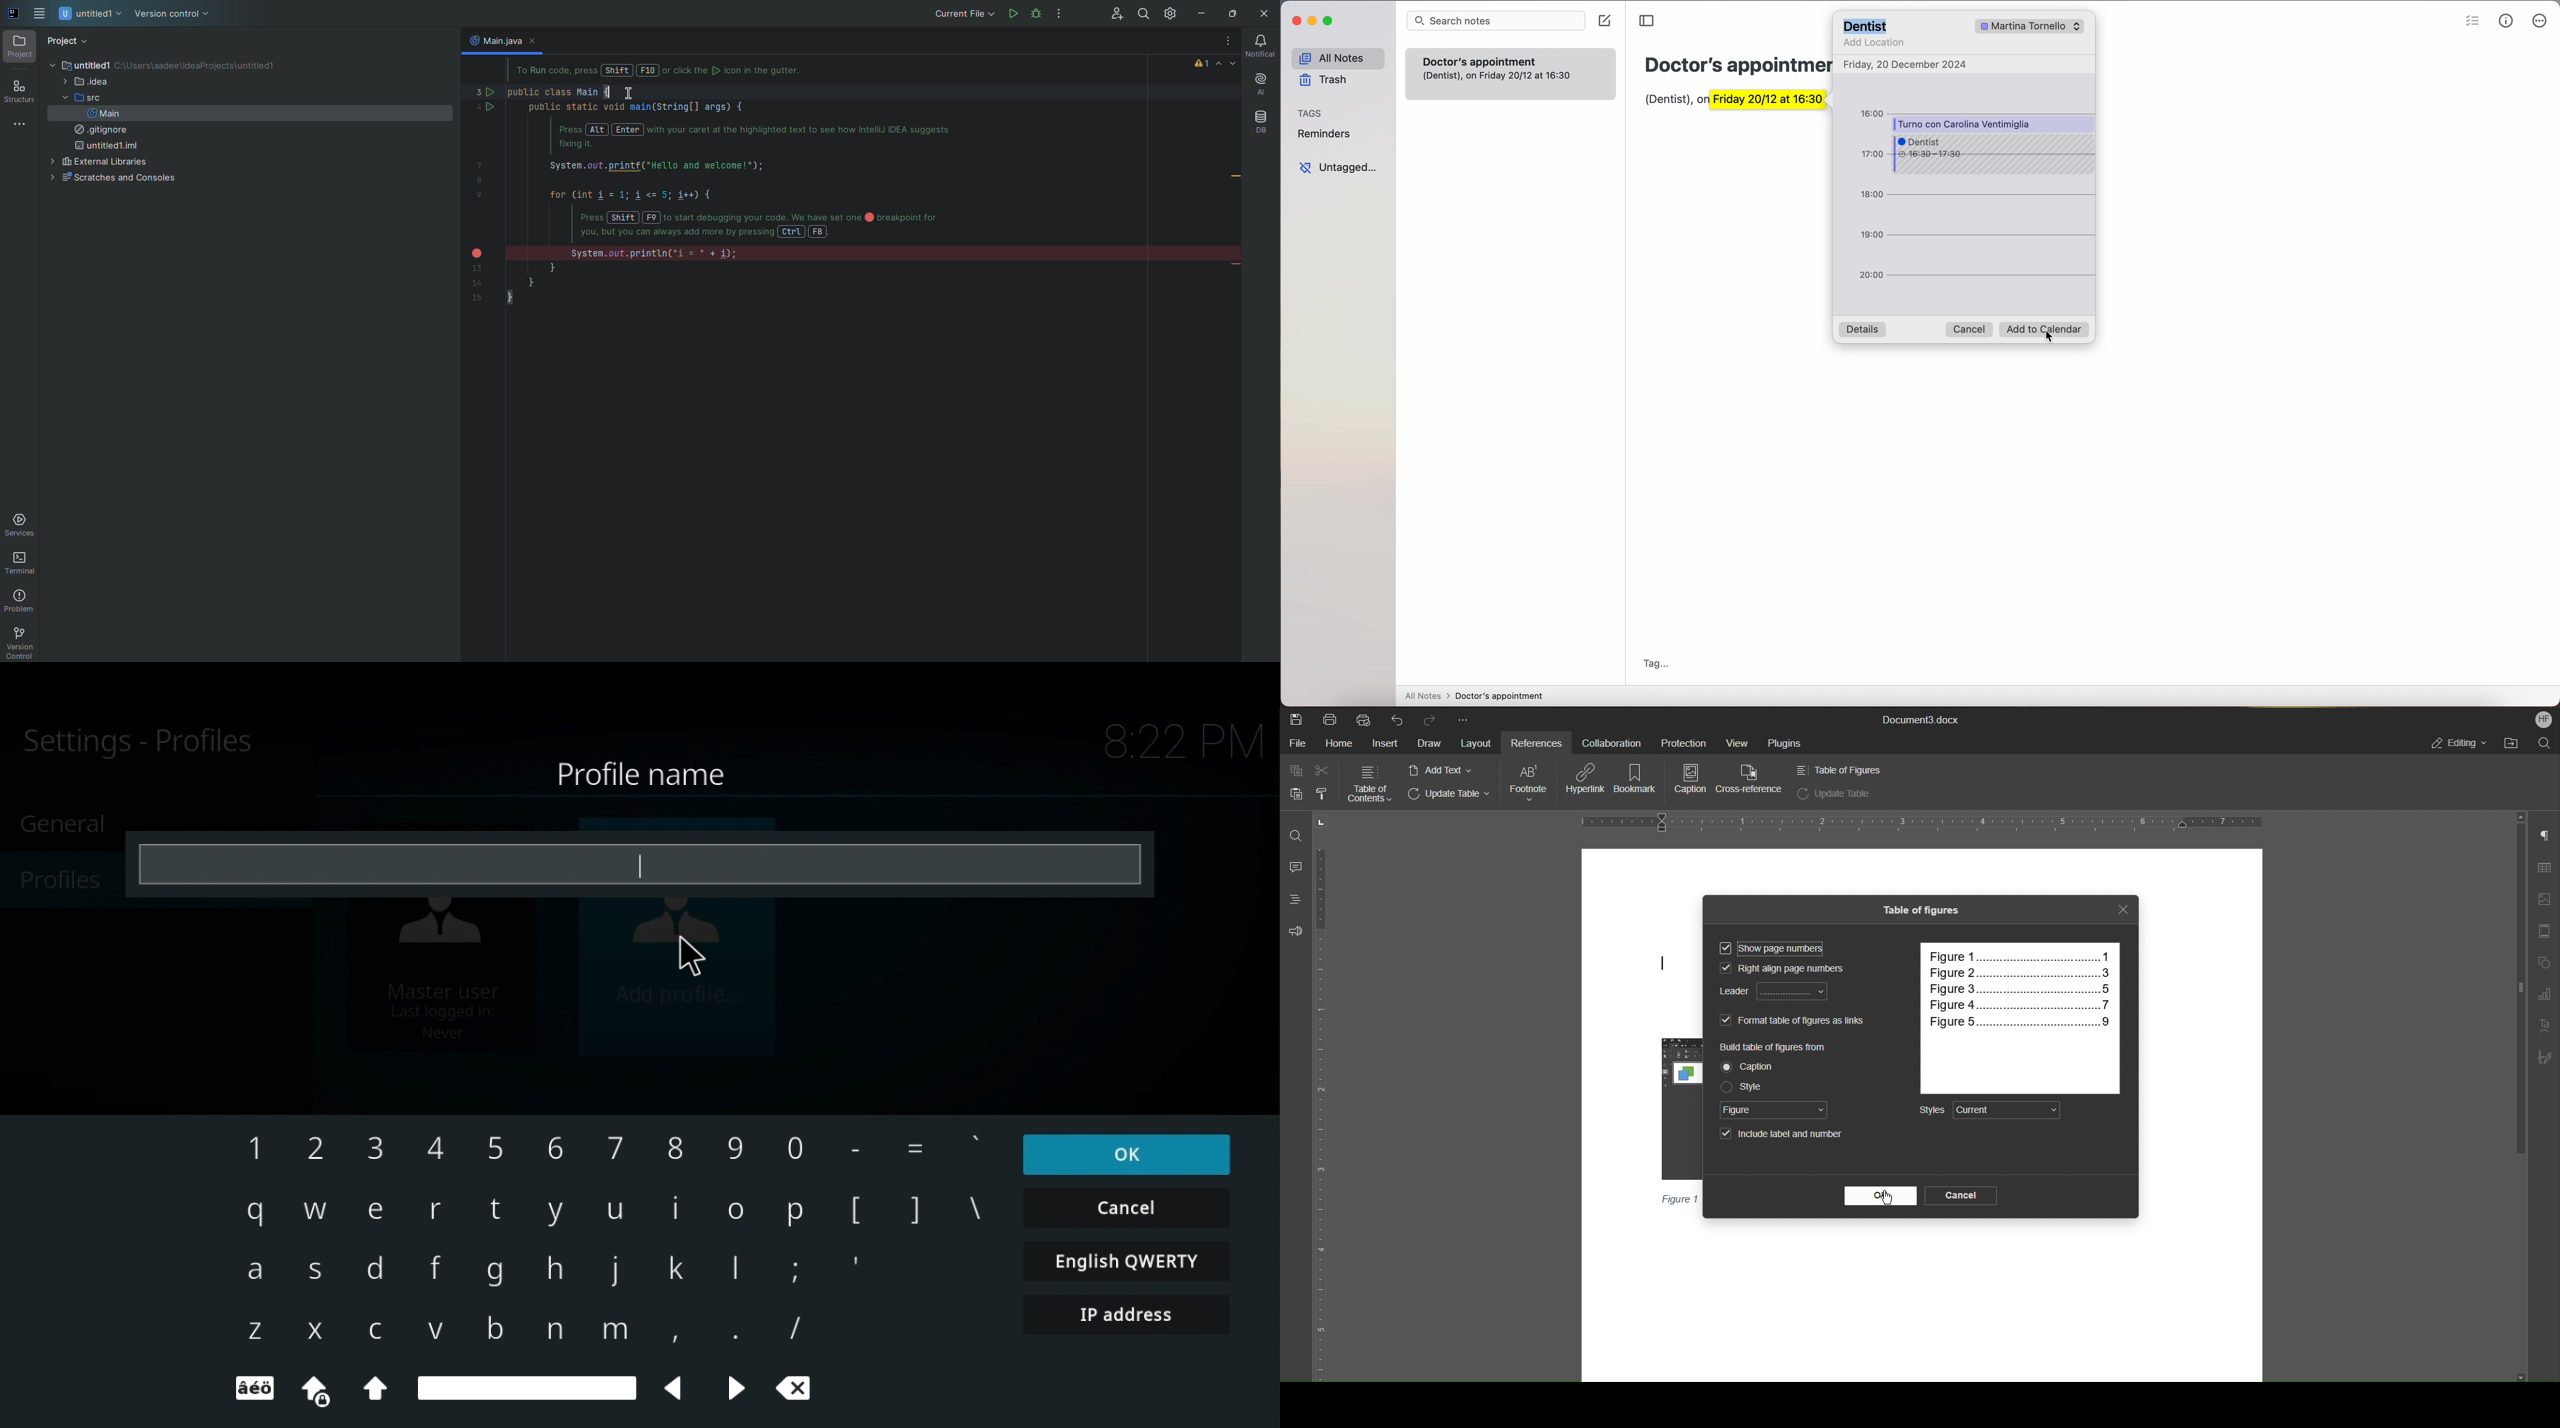 The image size is (2576, 1428). I want to click on Project, so click(20, 47).